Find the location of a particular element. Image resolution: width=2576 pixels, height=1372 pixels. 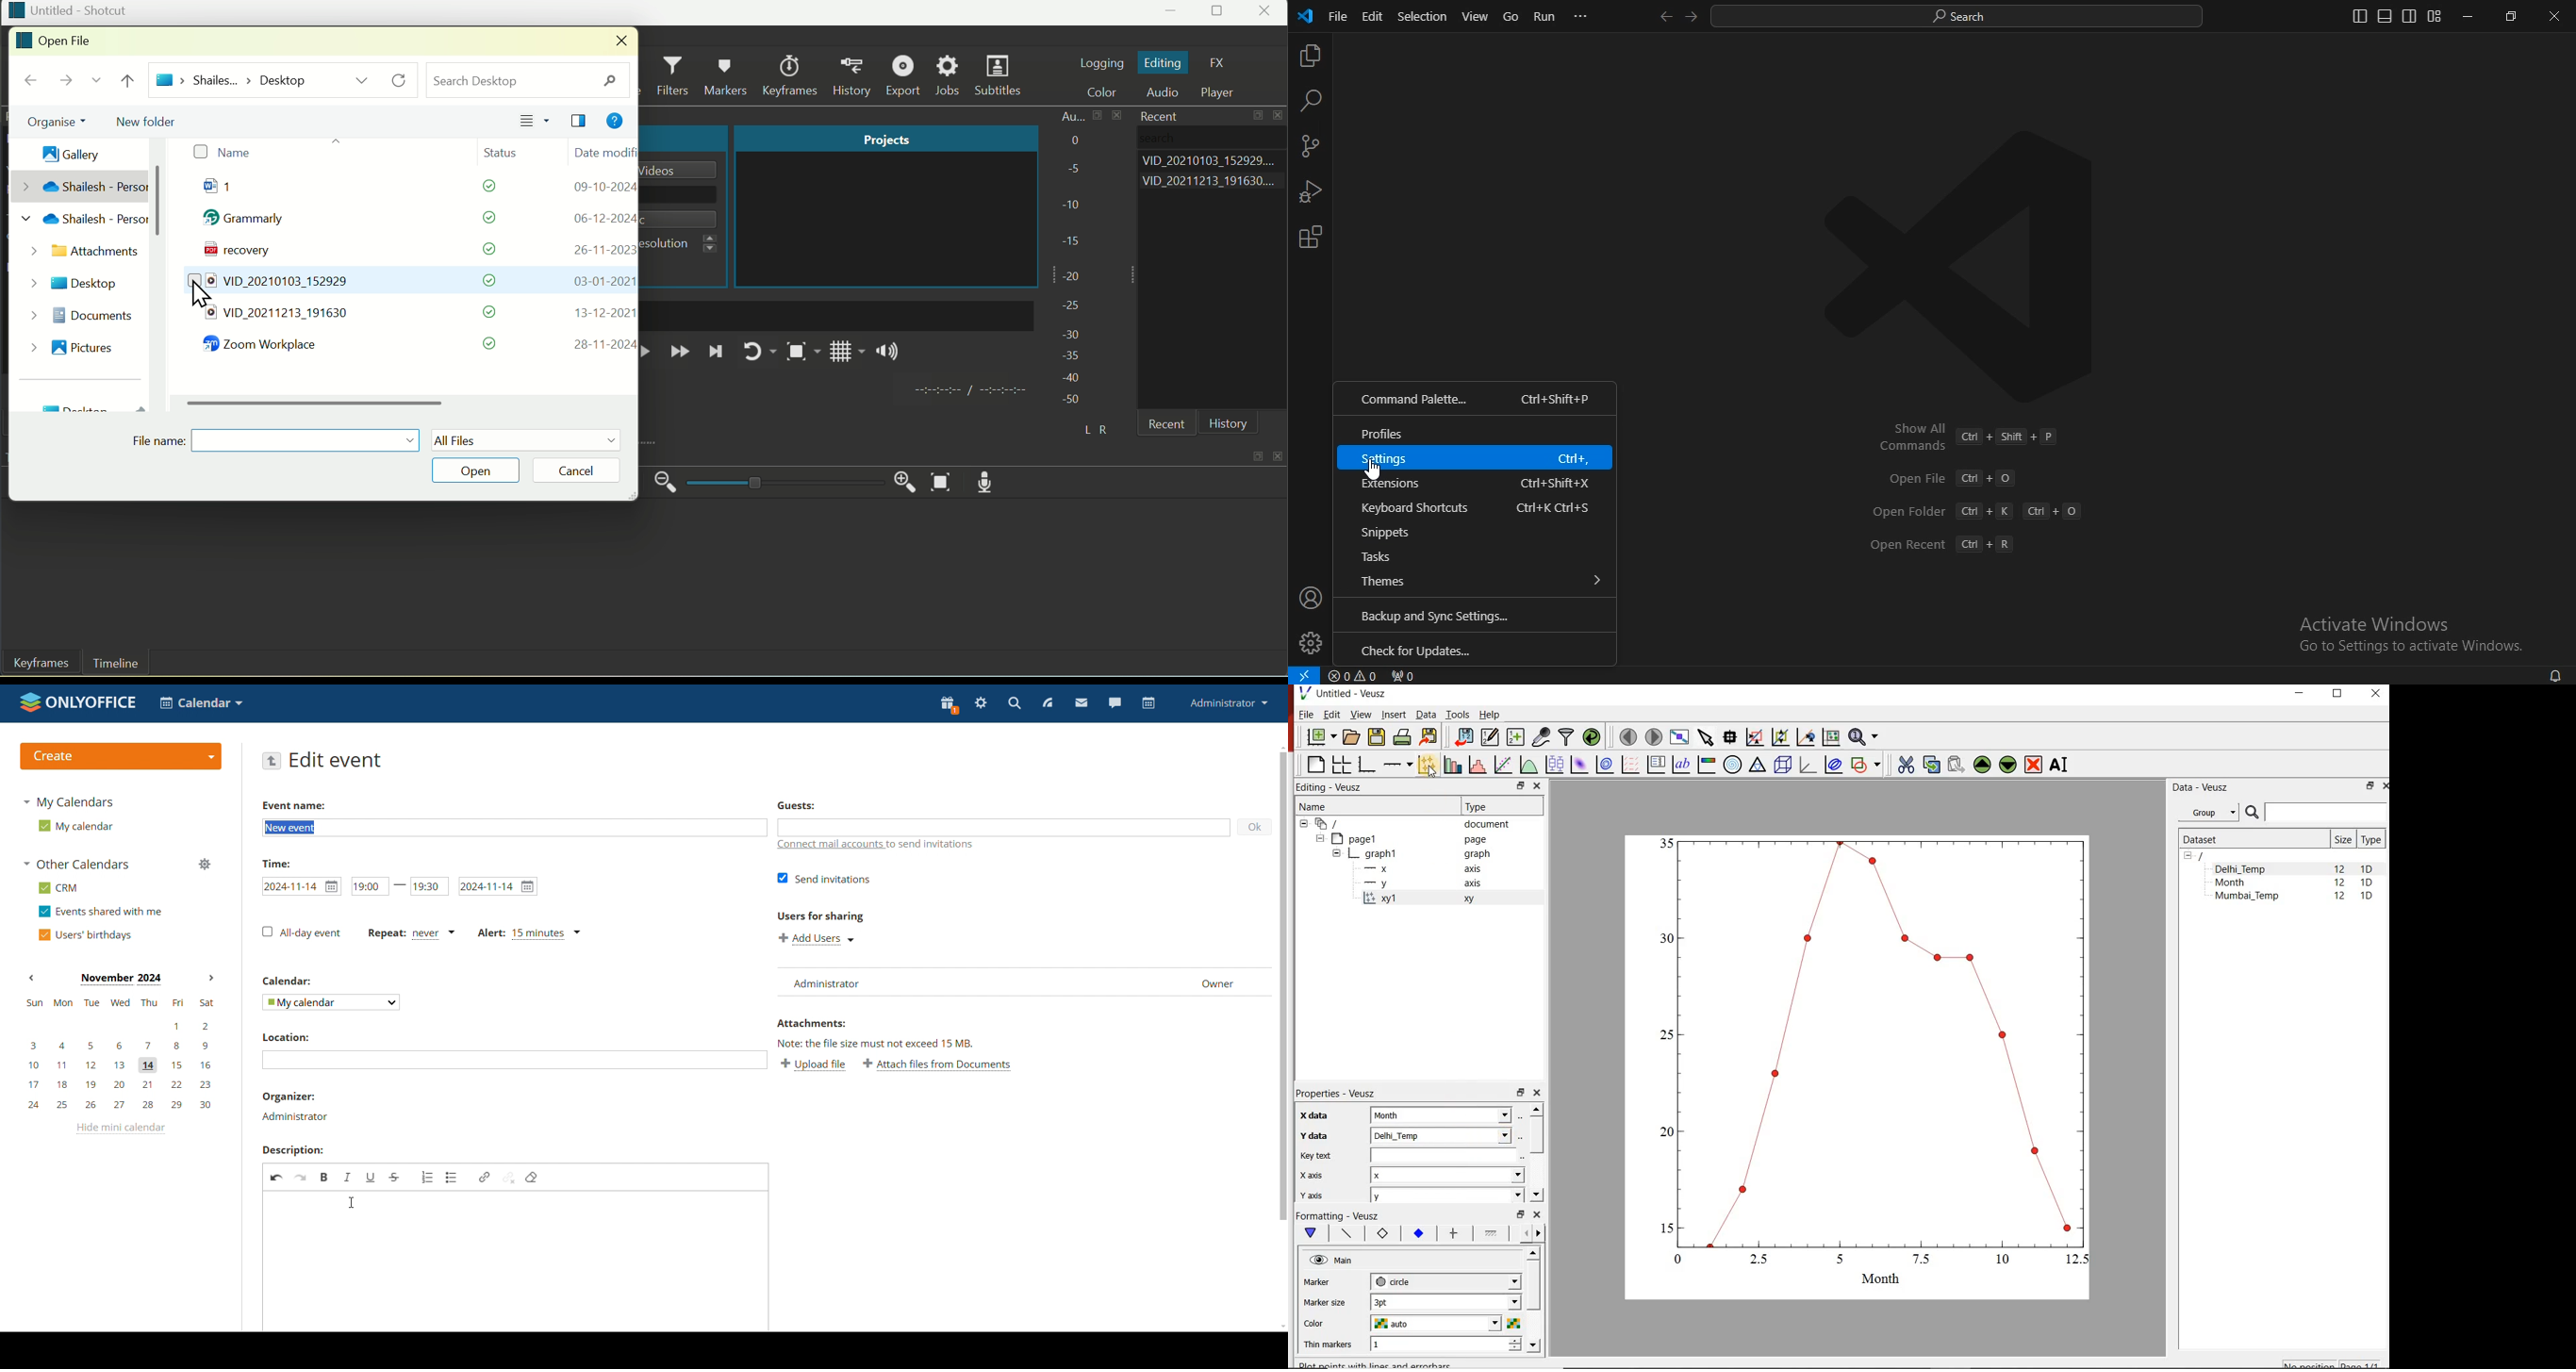

Type is located at coordinates (1481, 806).